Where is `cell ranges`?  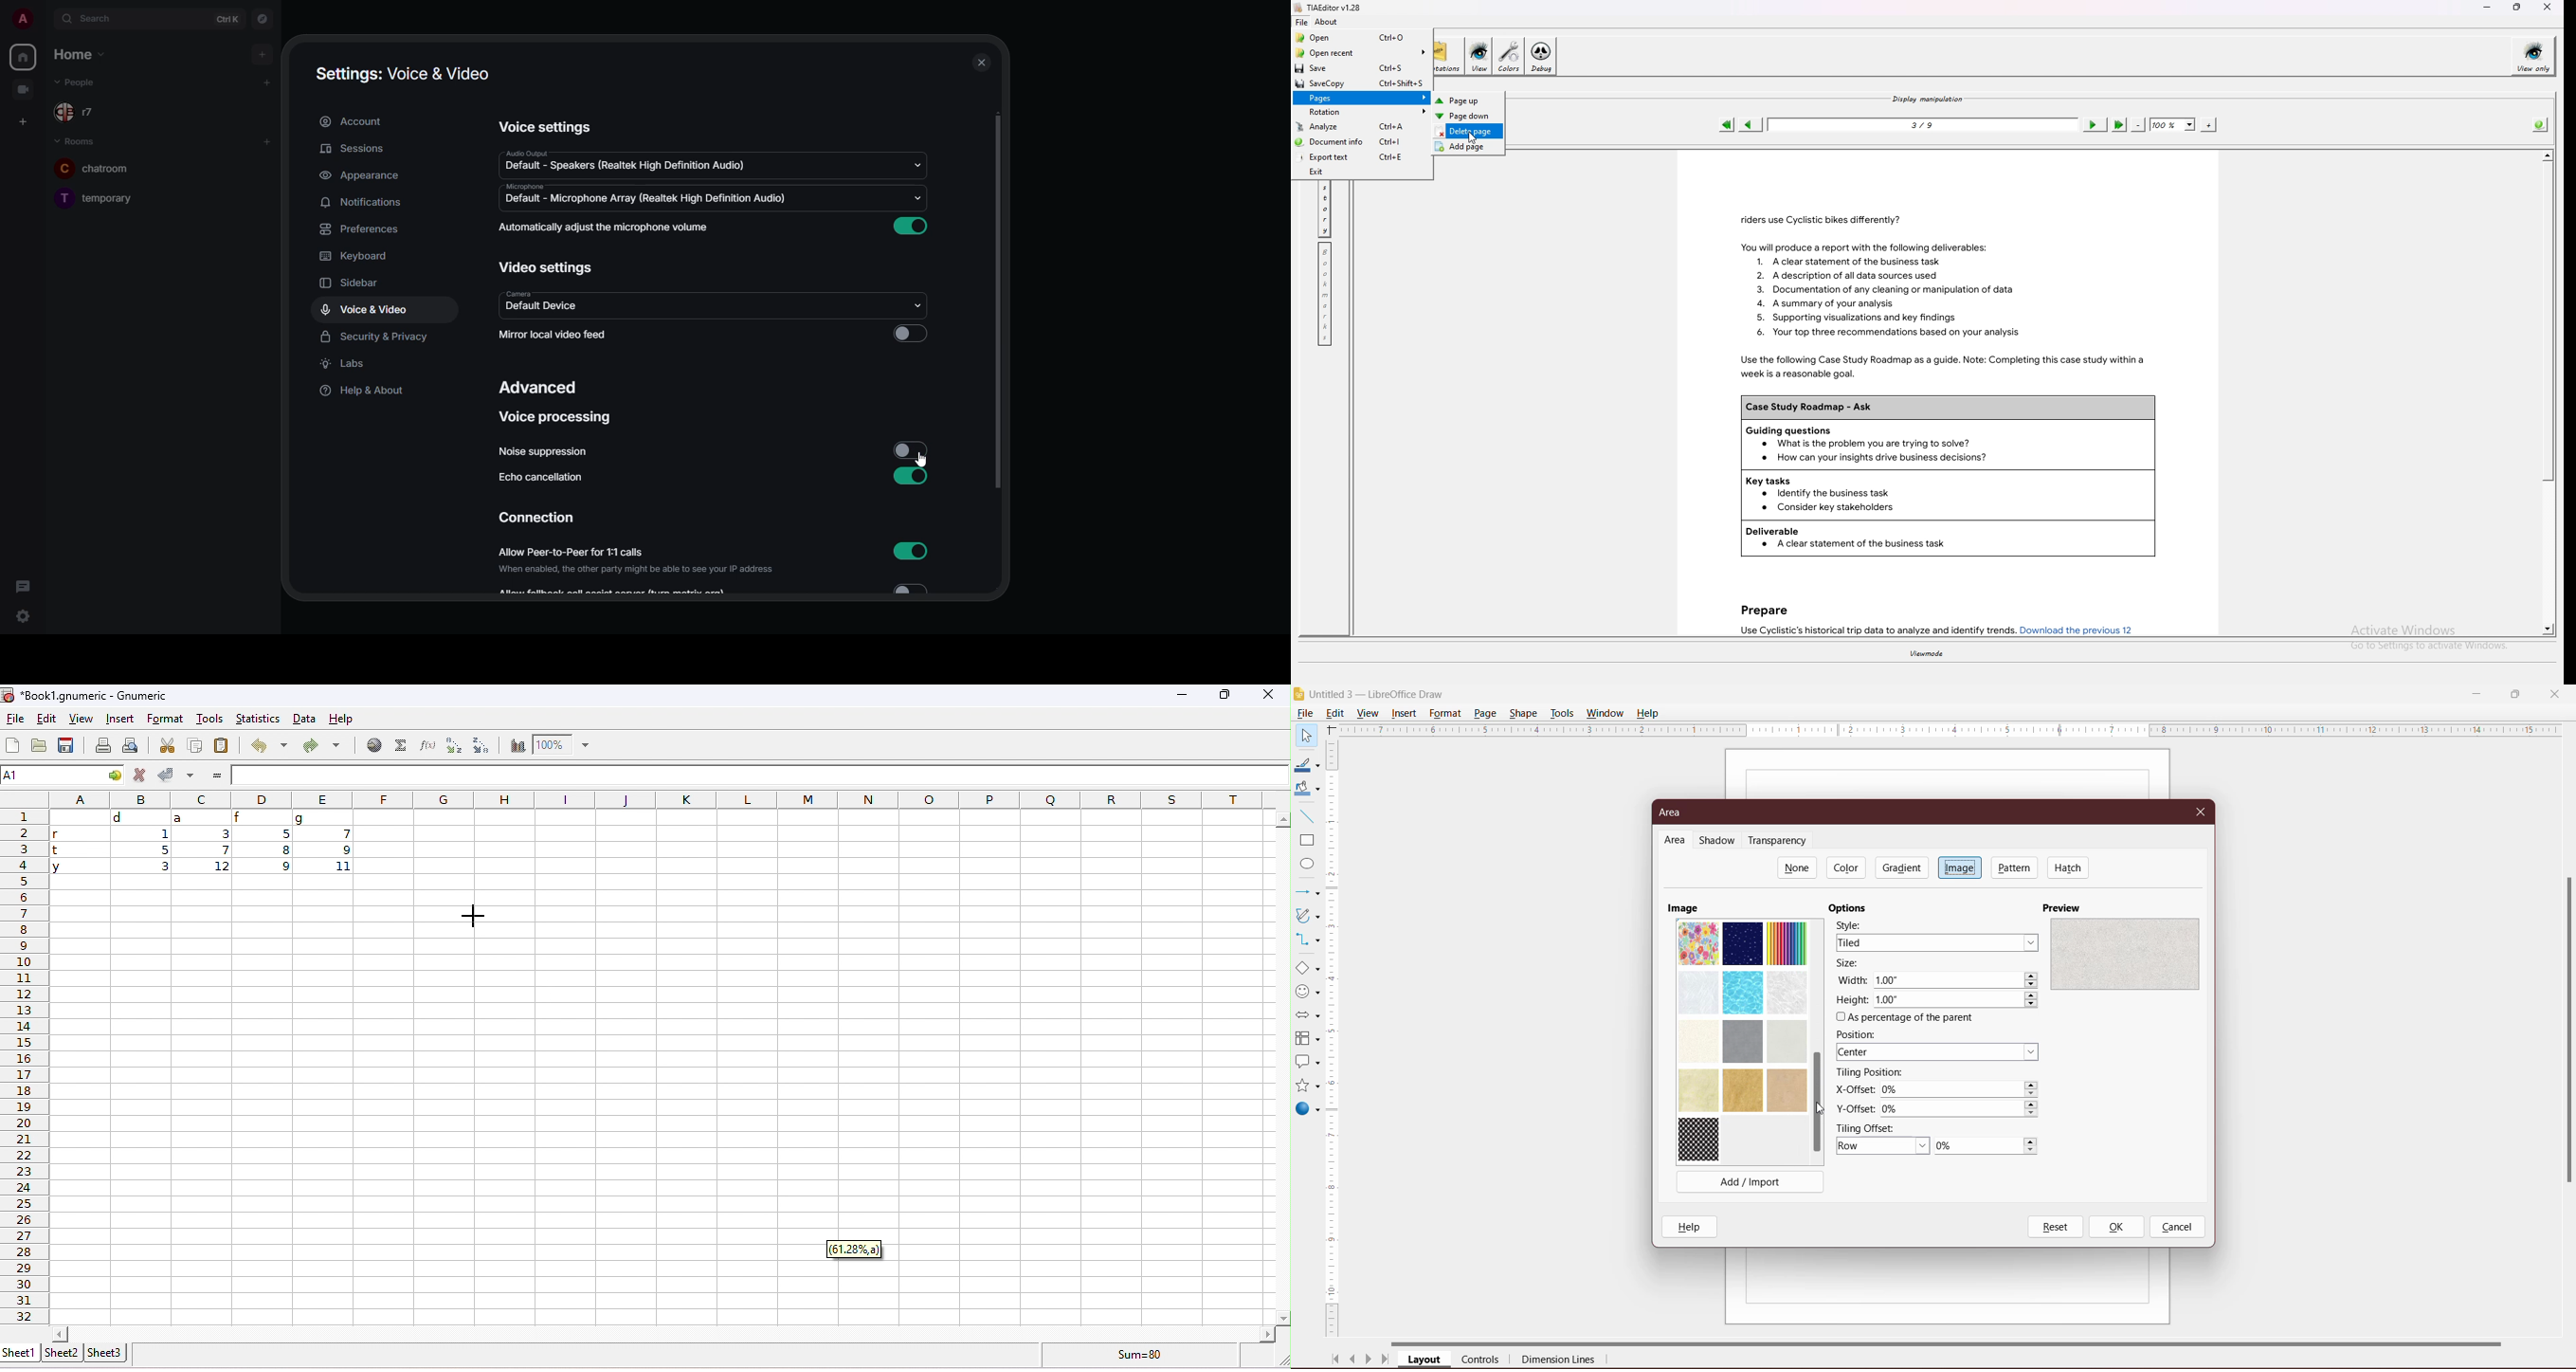
cell ranges is located at coordinates (205, 847).